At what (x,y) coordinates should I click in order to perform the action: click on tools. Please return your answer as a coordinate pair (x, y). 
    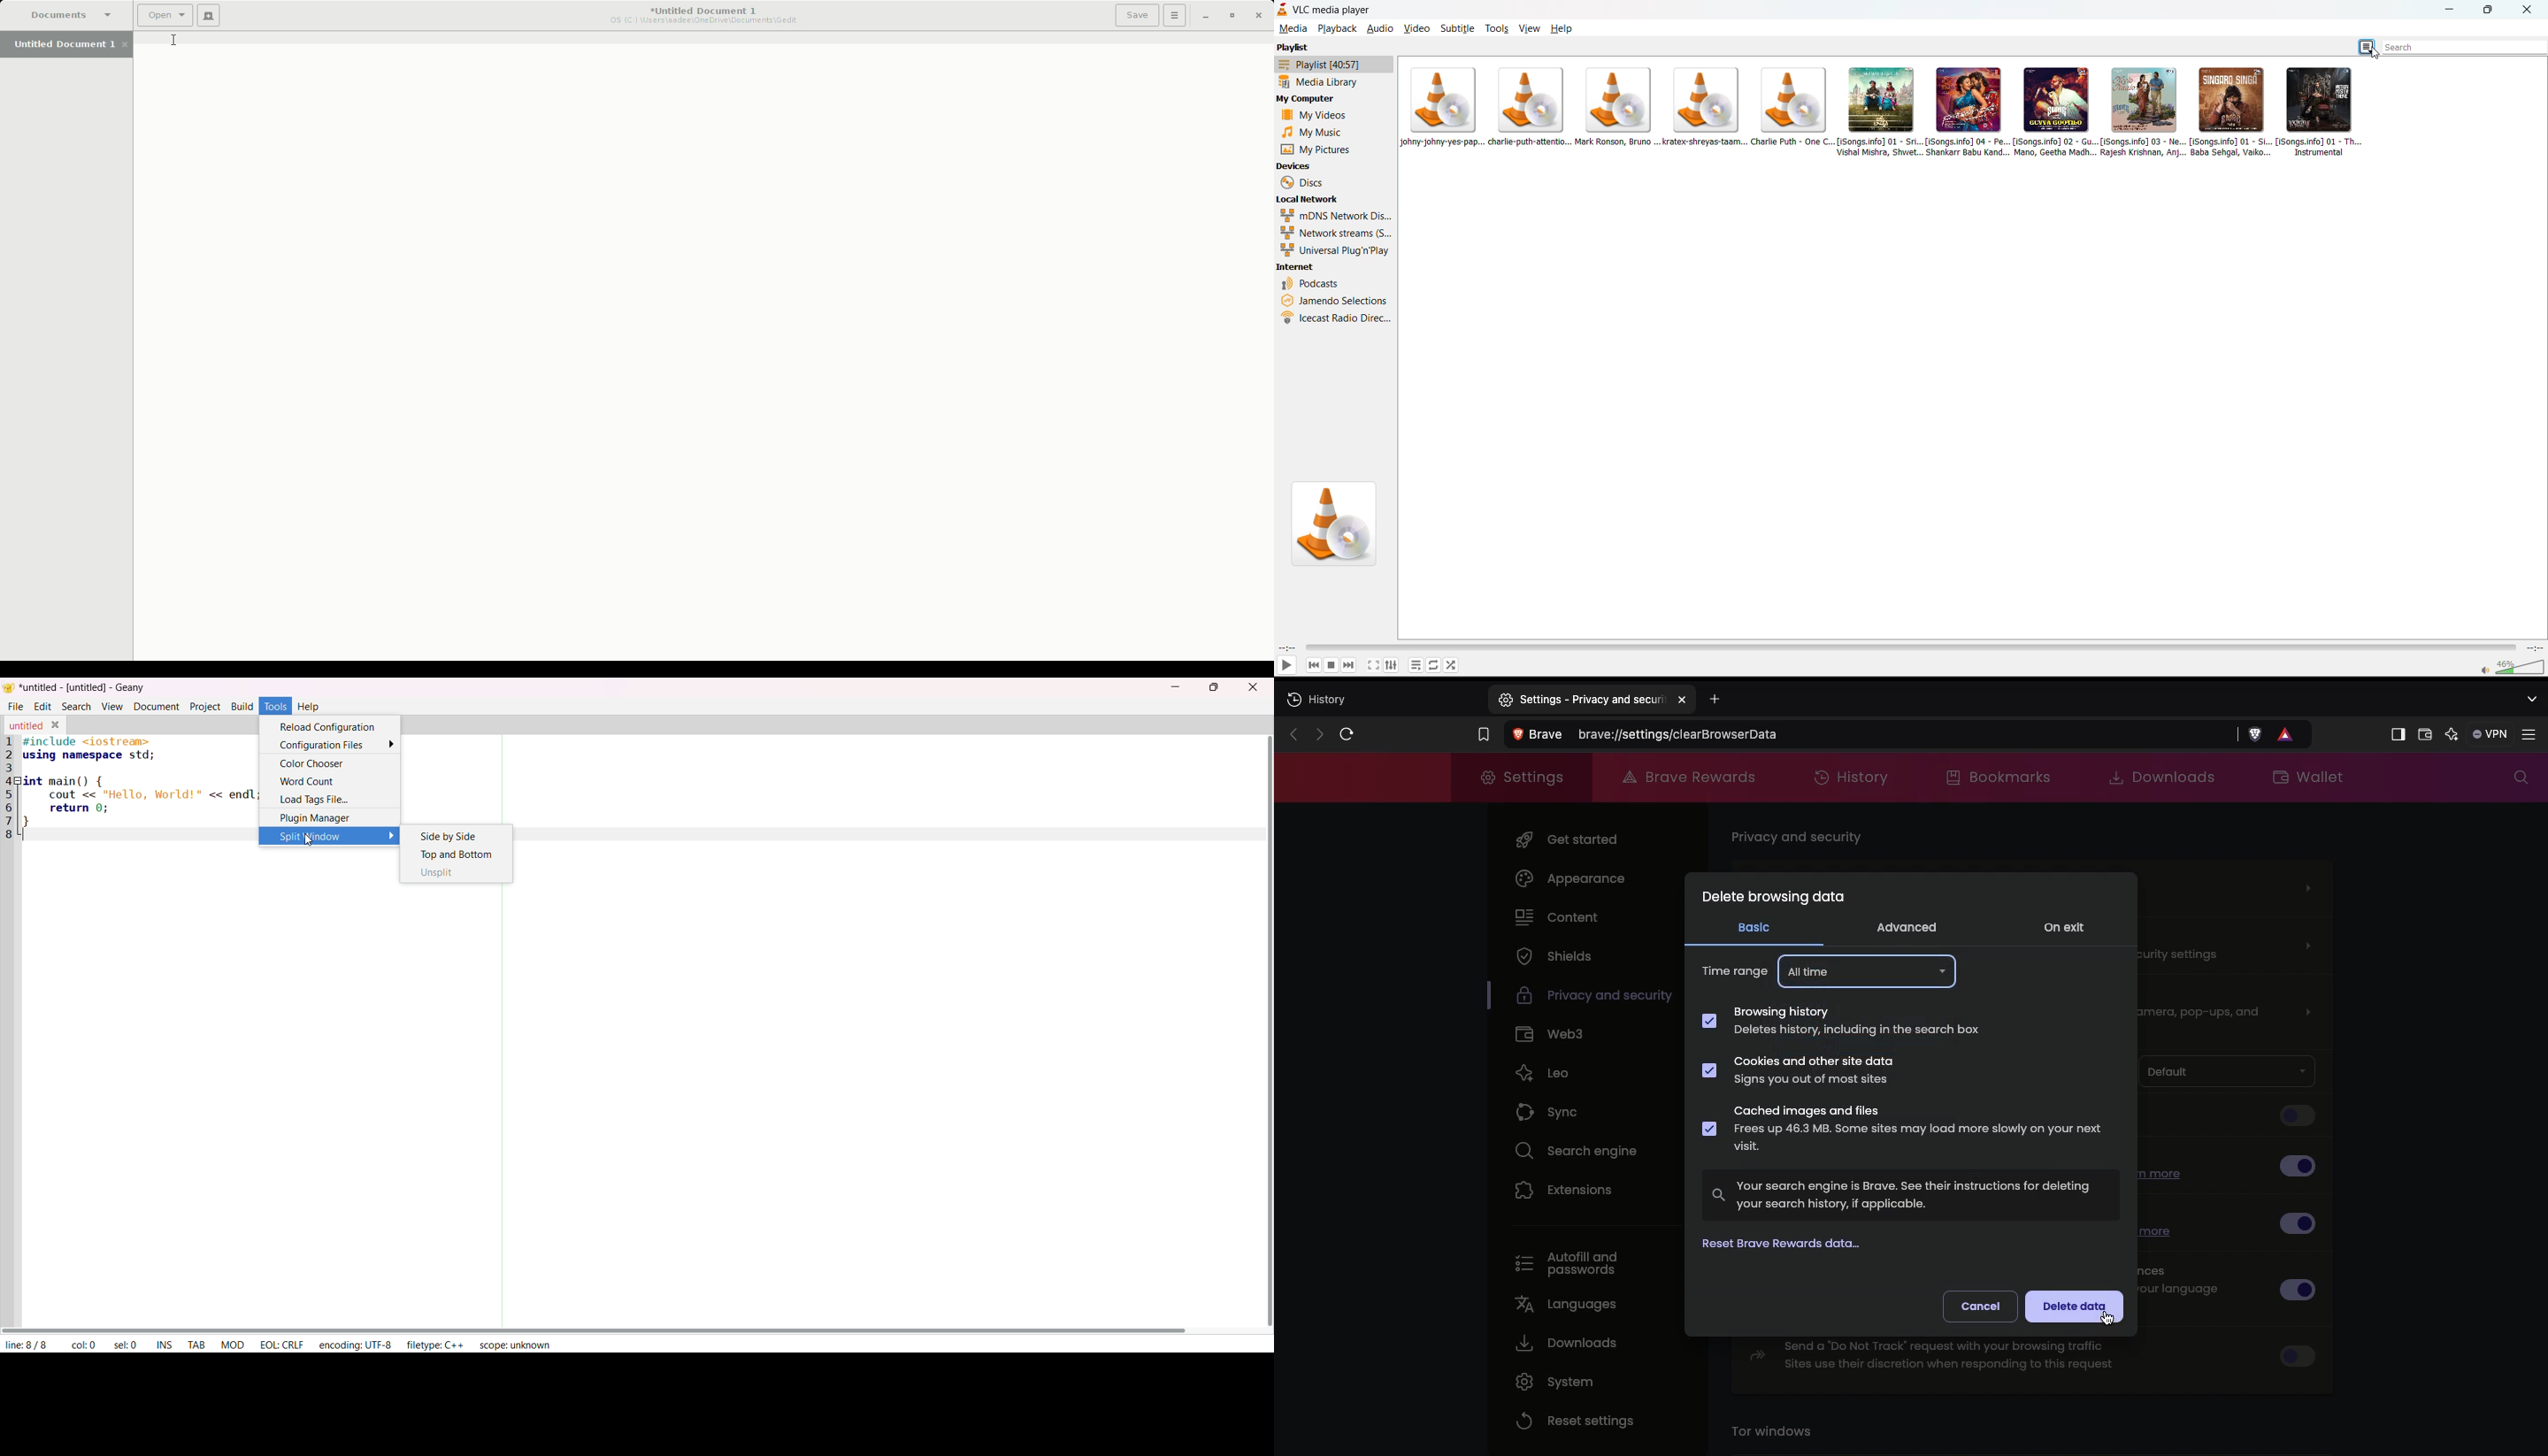
    Looking at the image, I should click on (1497, 30).